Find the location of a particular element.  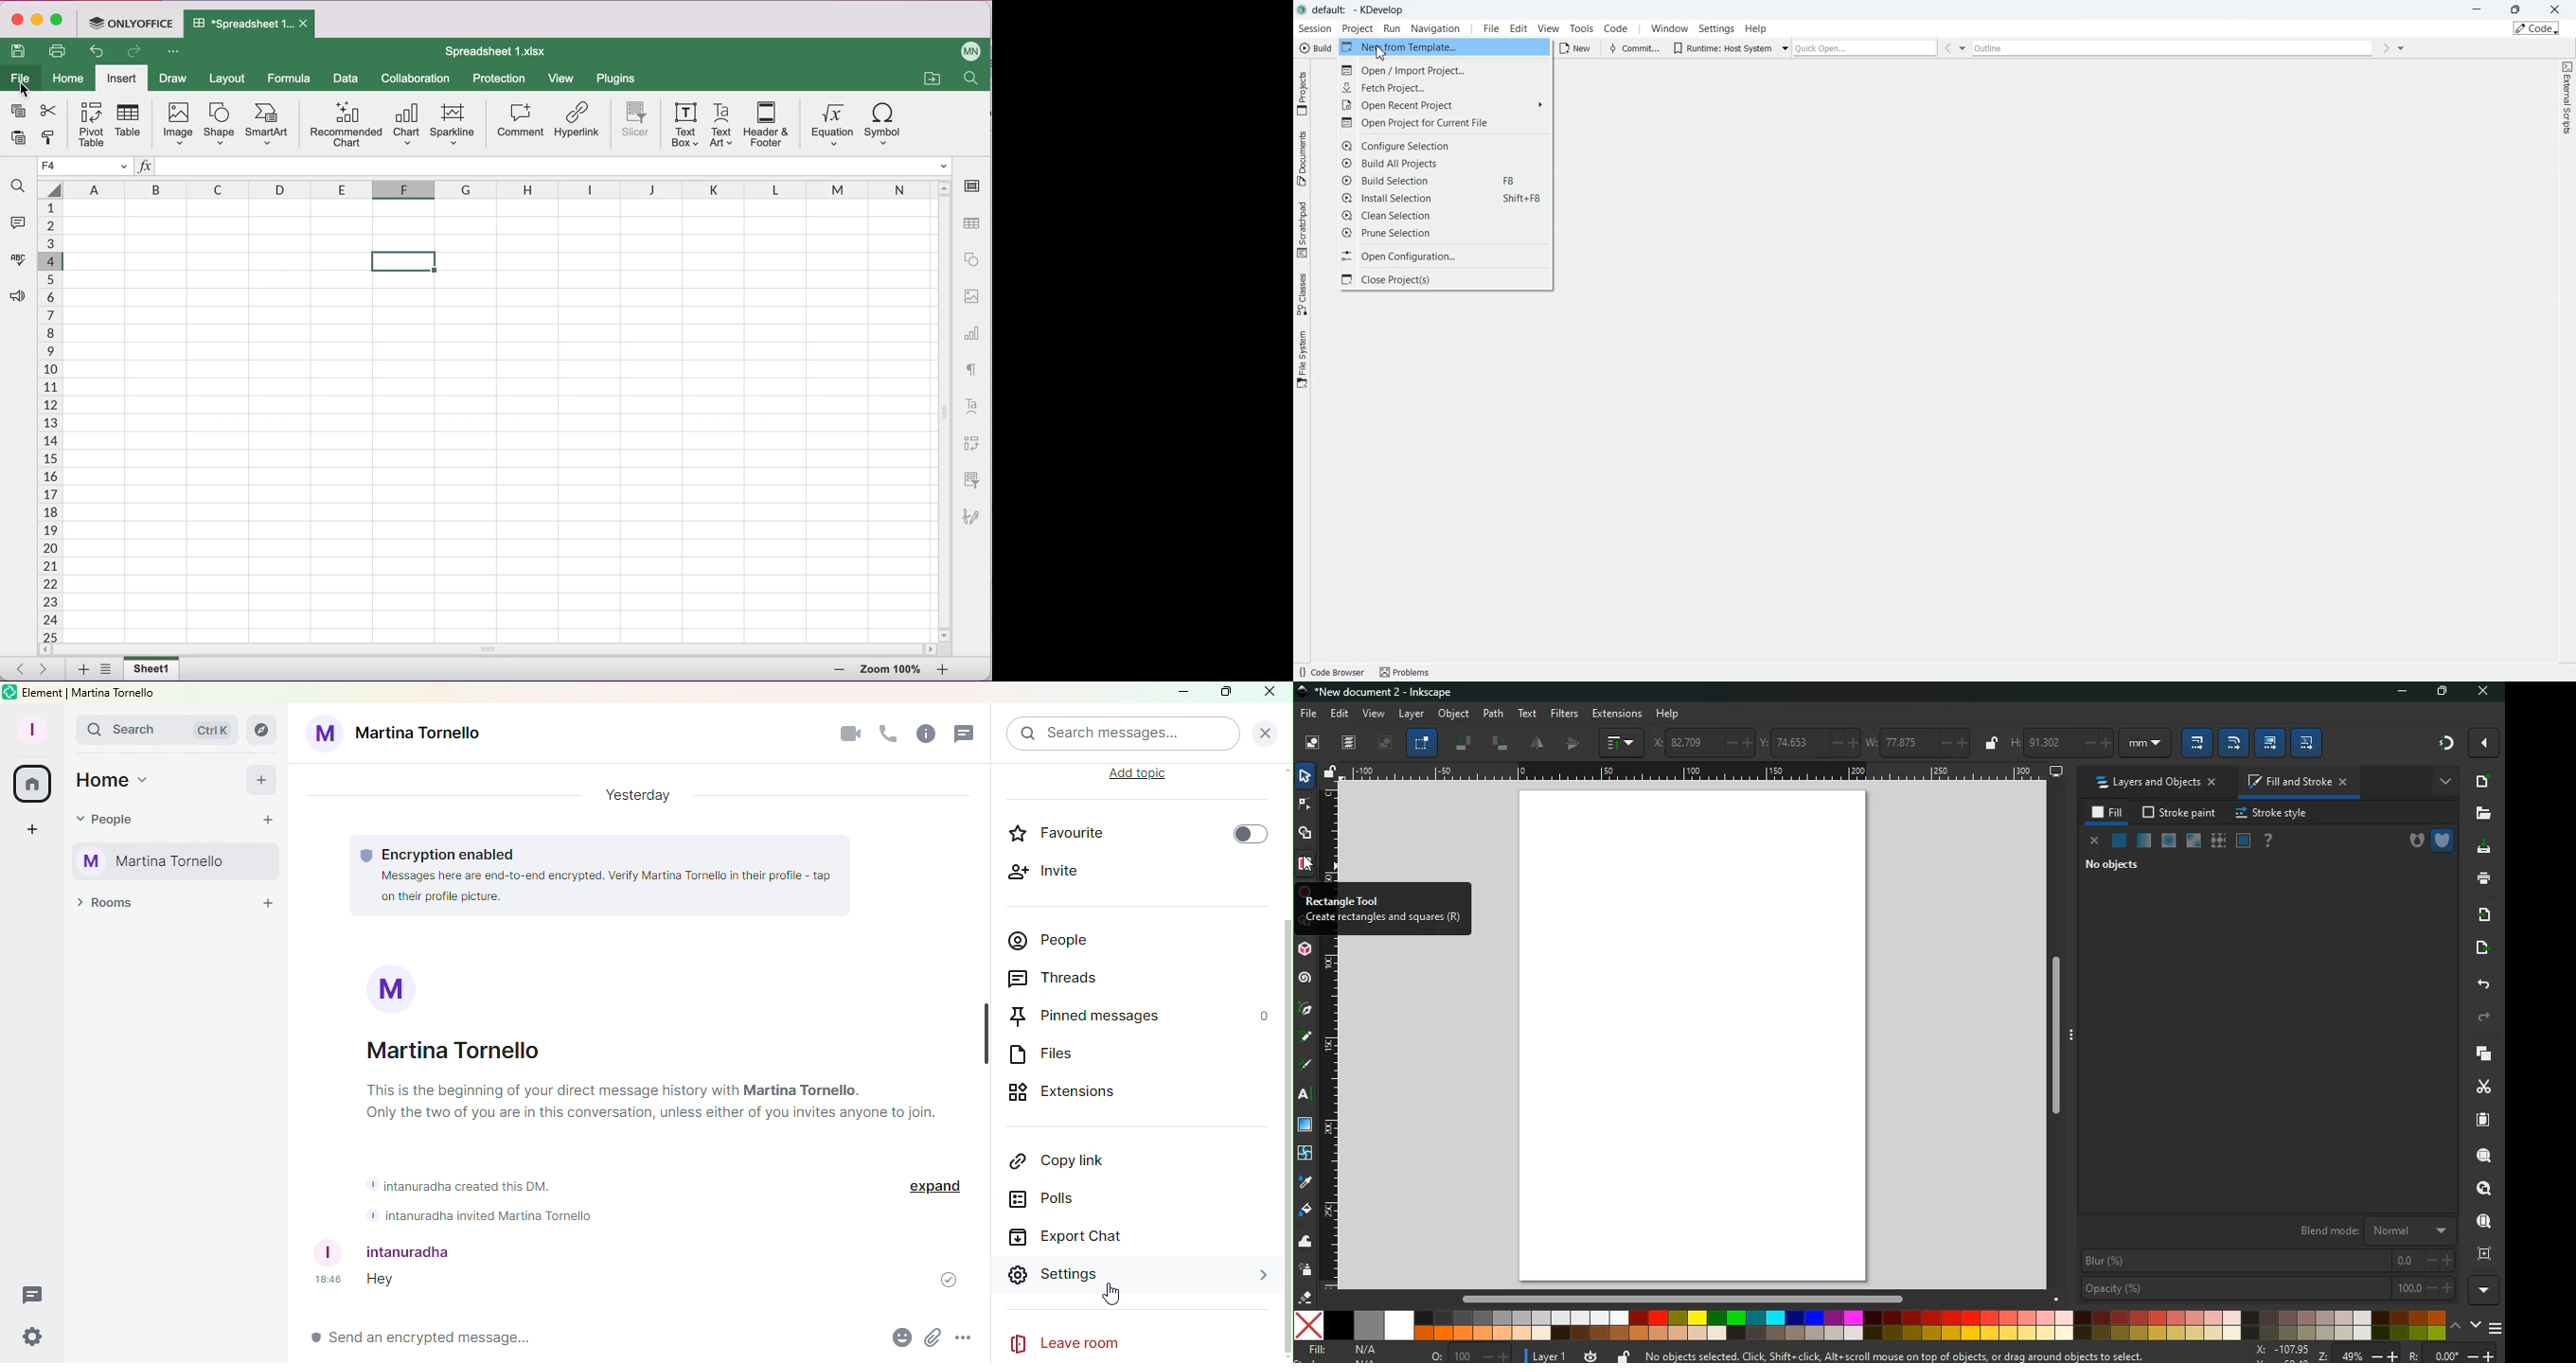

formula is located at coordinates (291, 79).